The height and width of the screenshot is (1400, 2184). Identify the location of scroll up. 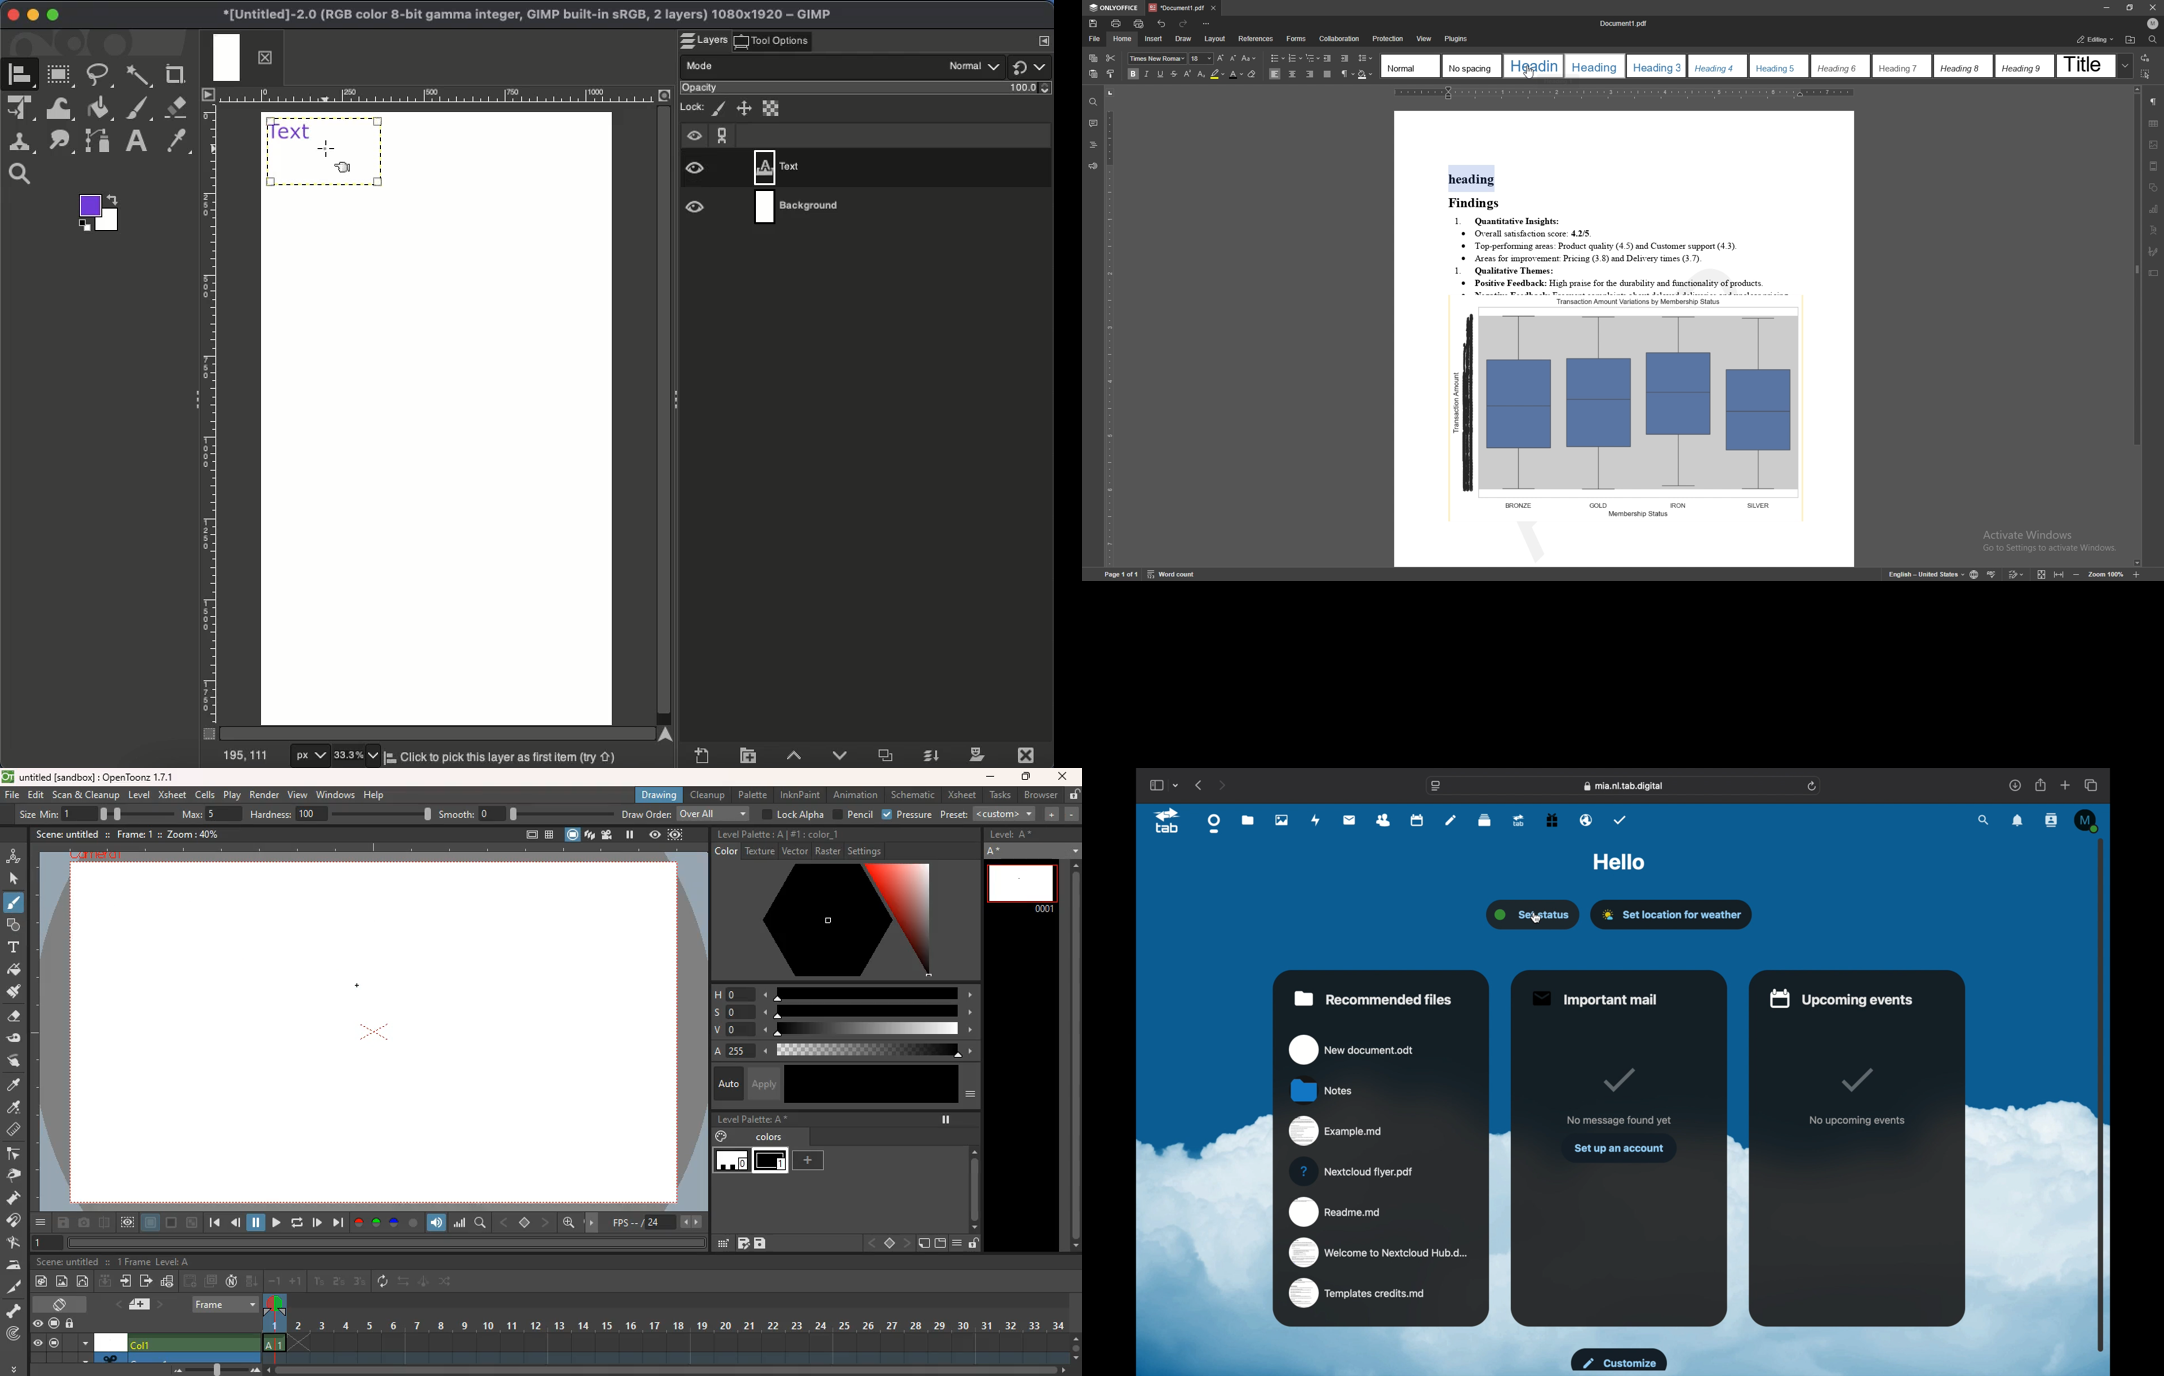
(2136, 90).